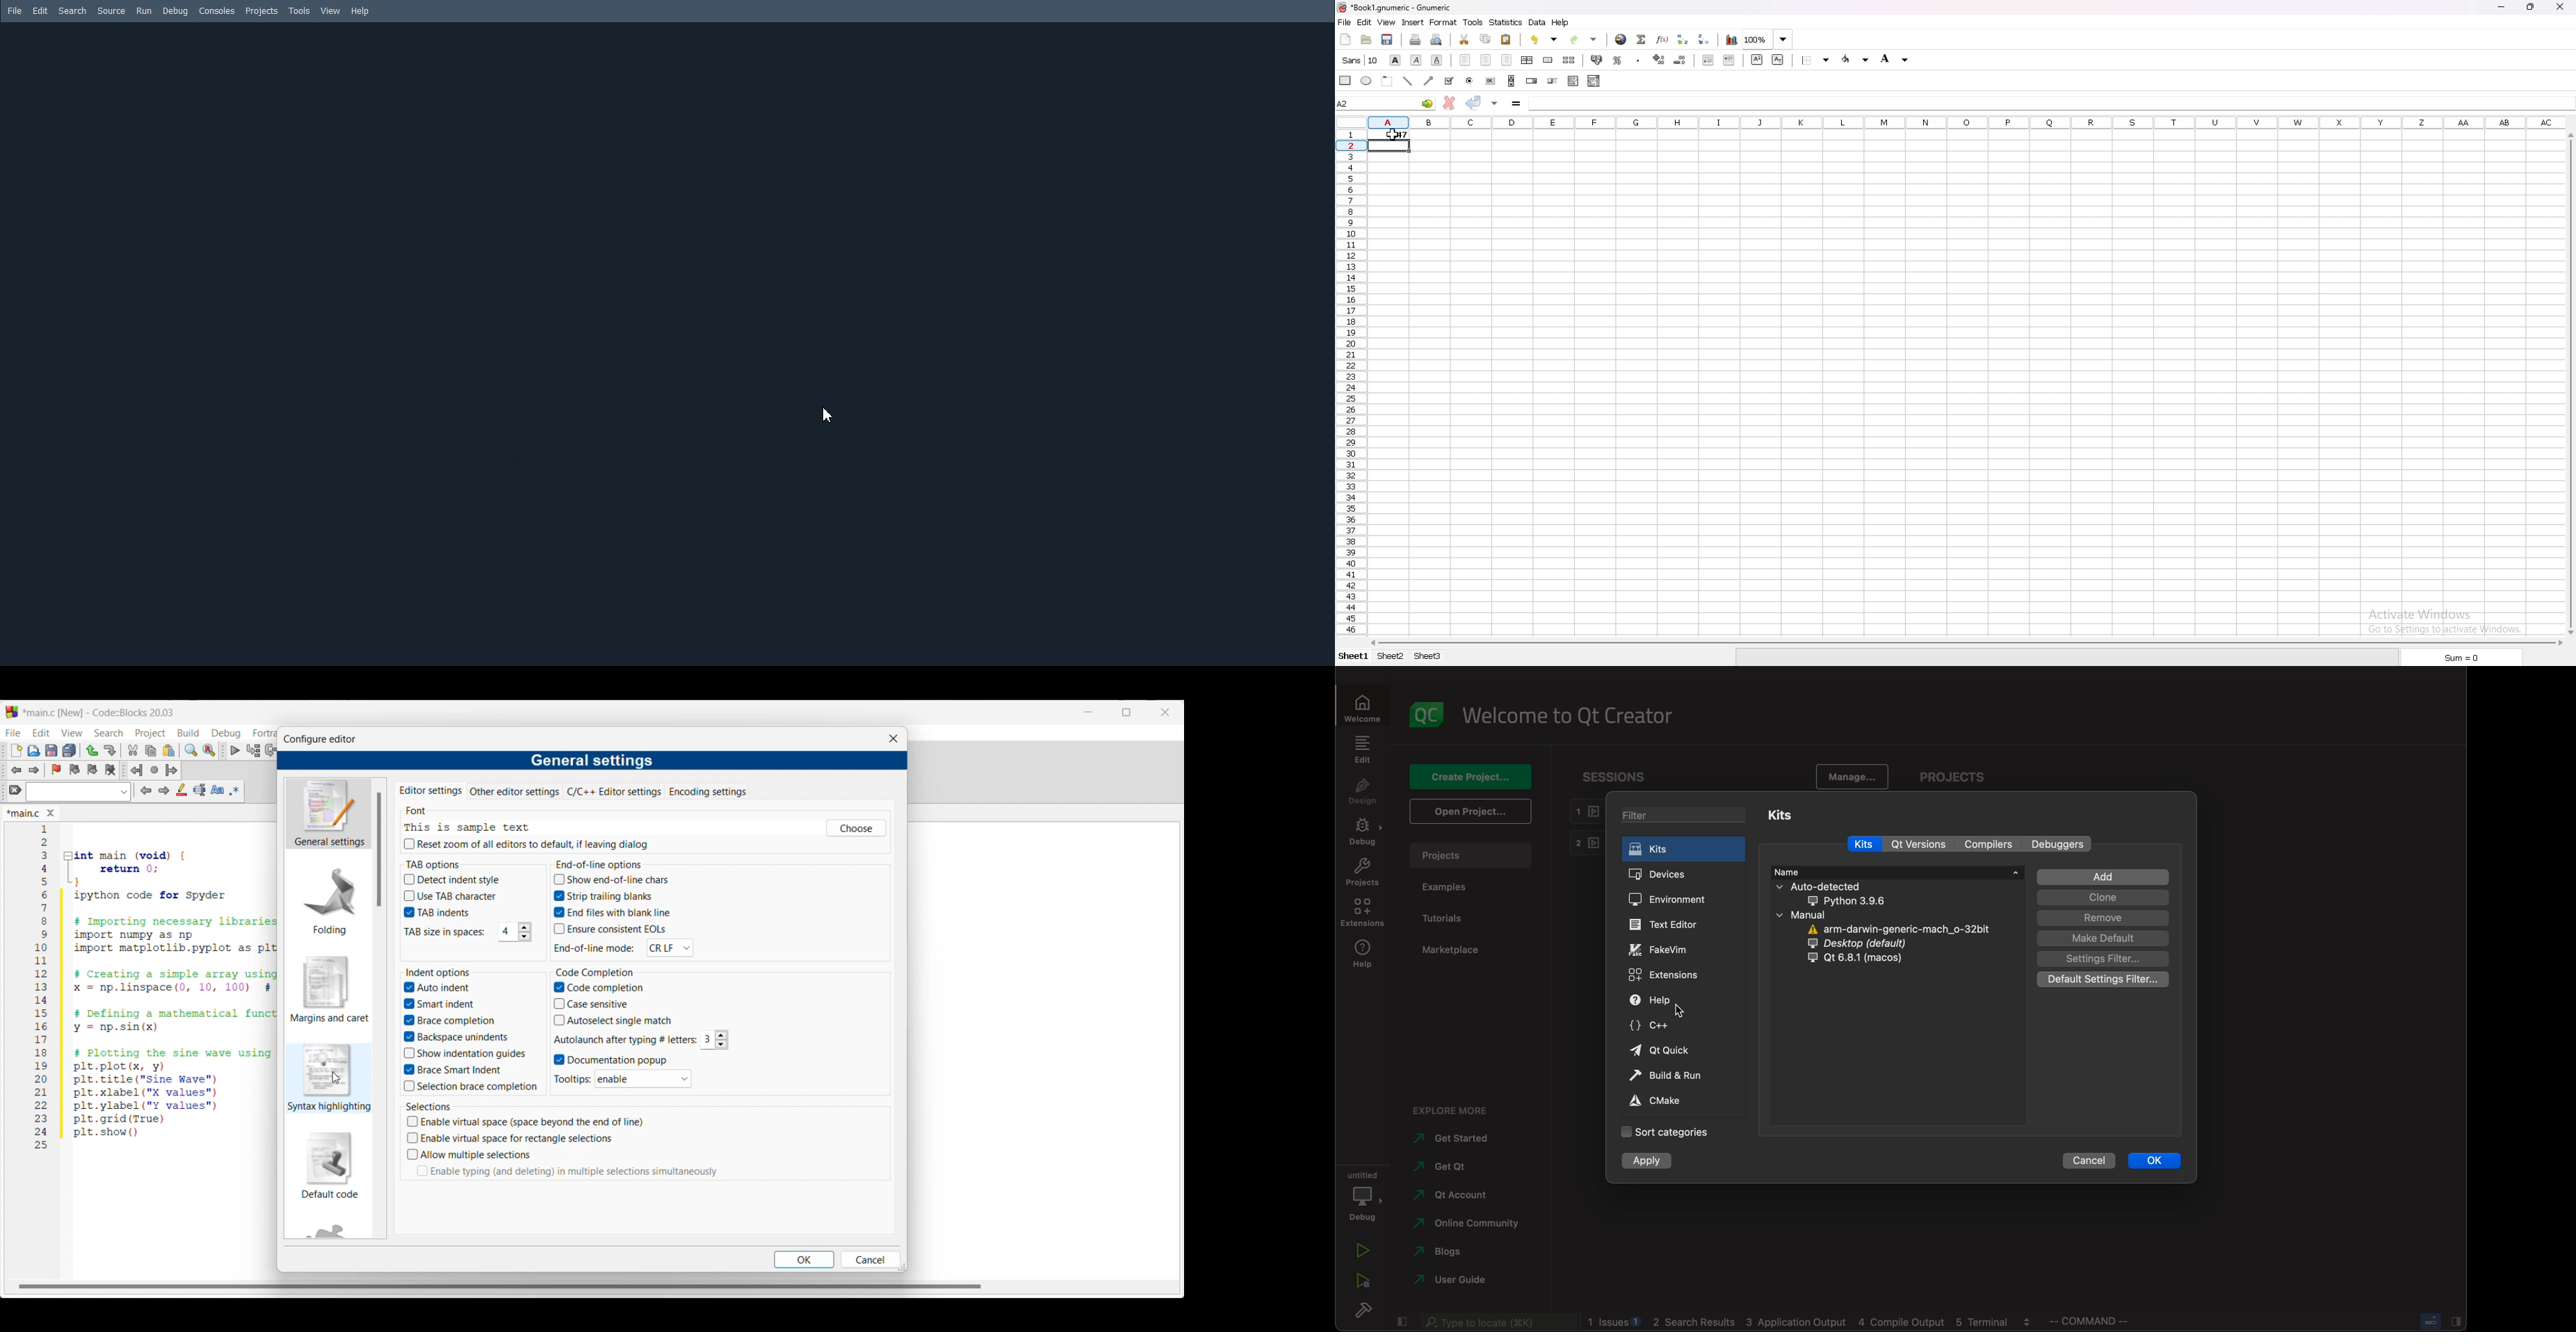  Describe the element at coordinates (15, 789) in the screenshot. I see `Clear` at that location.